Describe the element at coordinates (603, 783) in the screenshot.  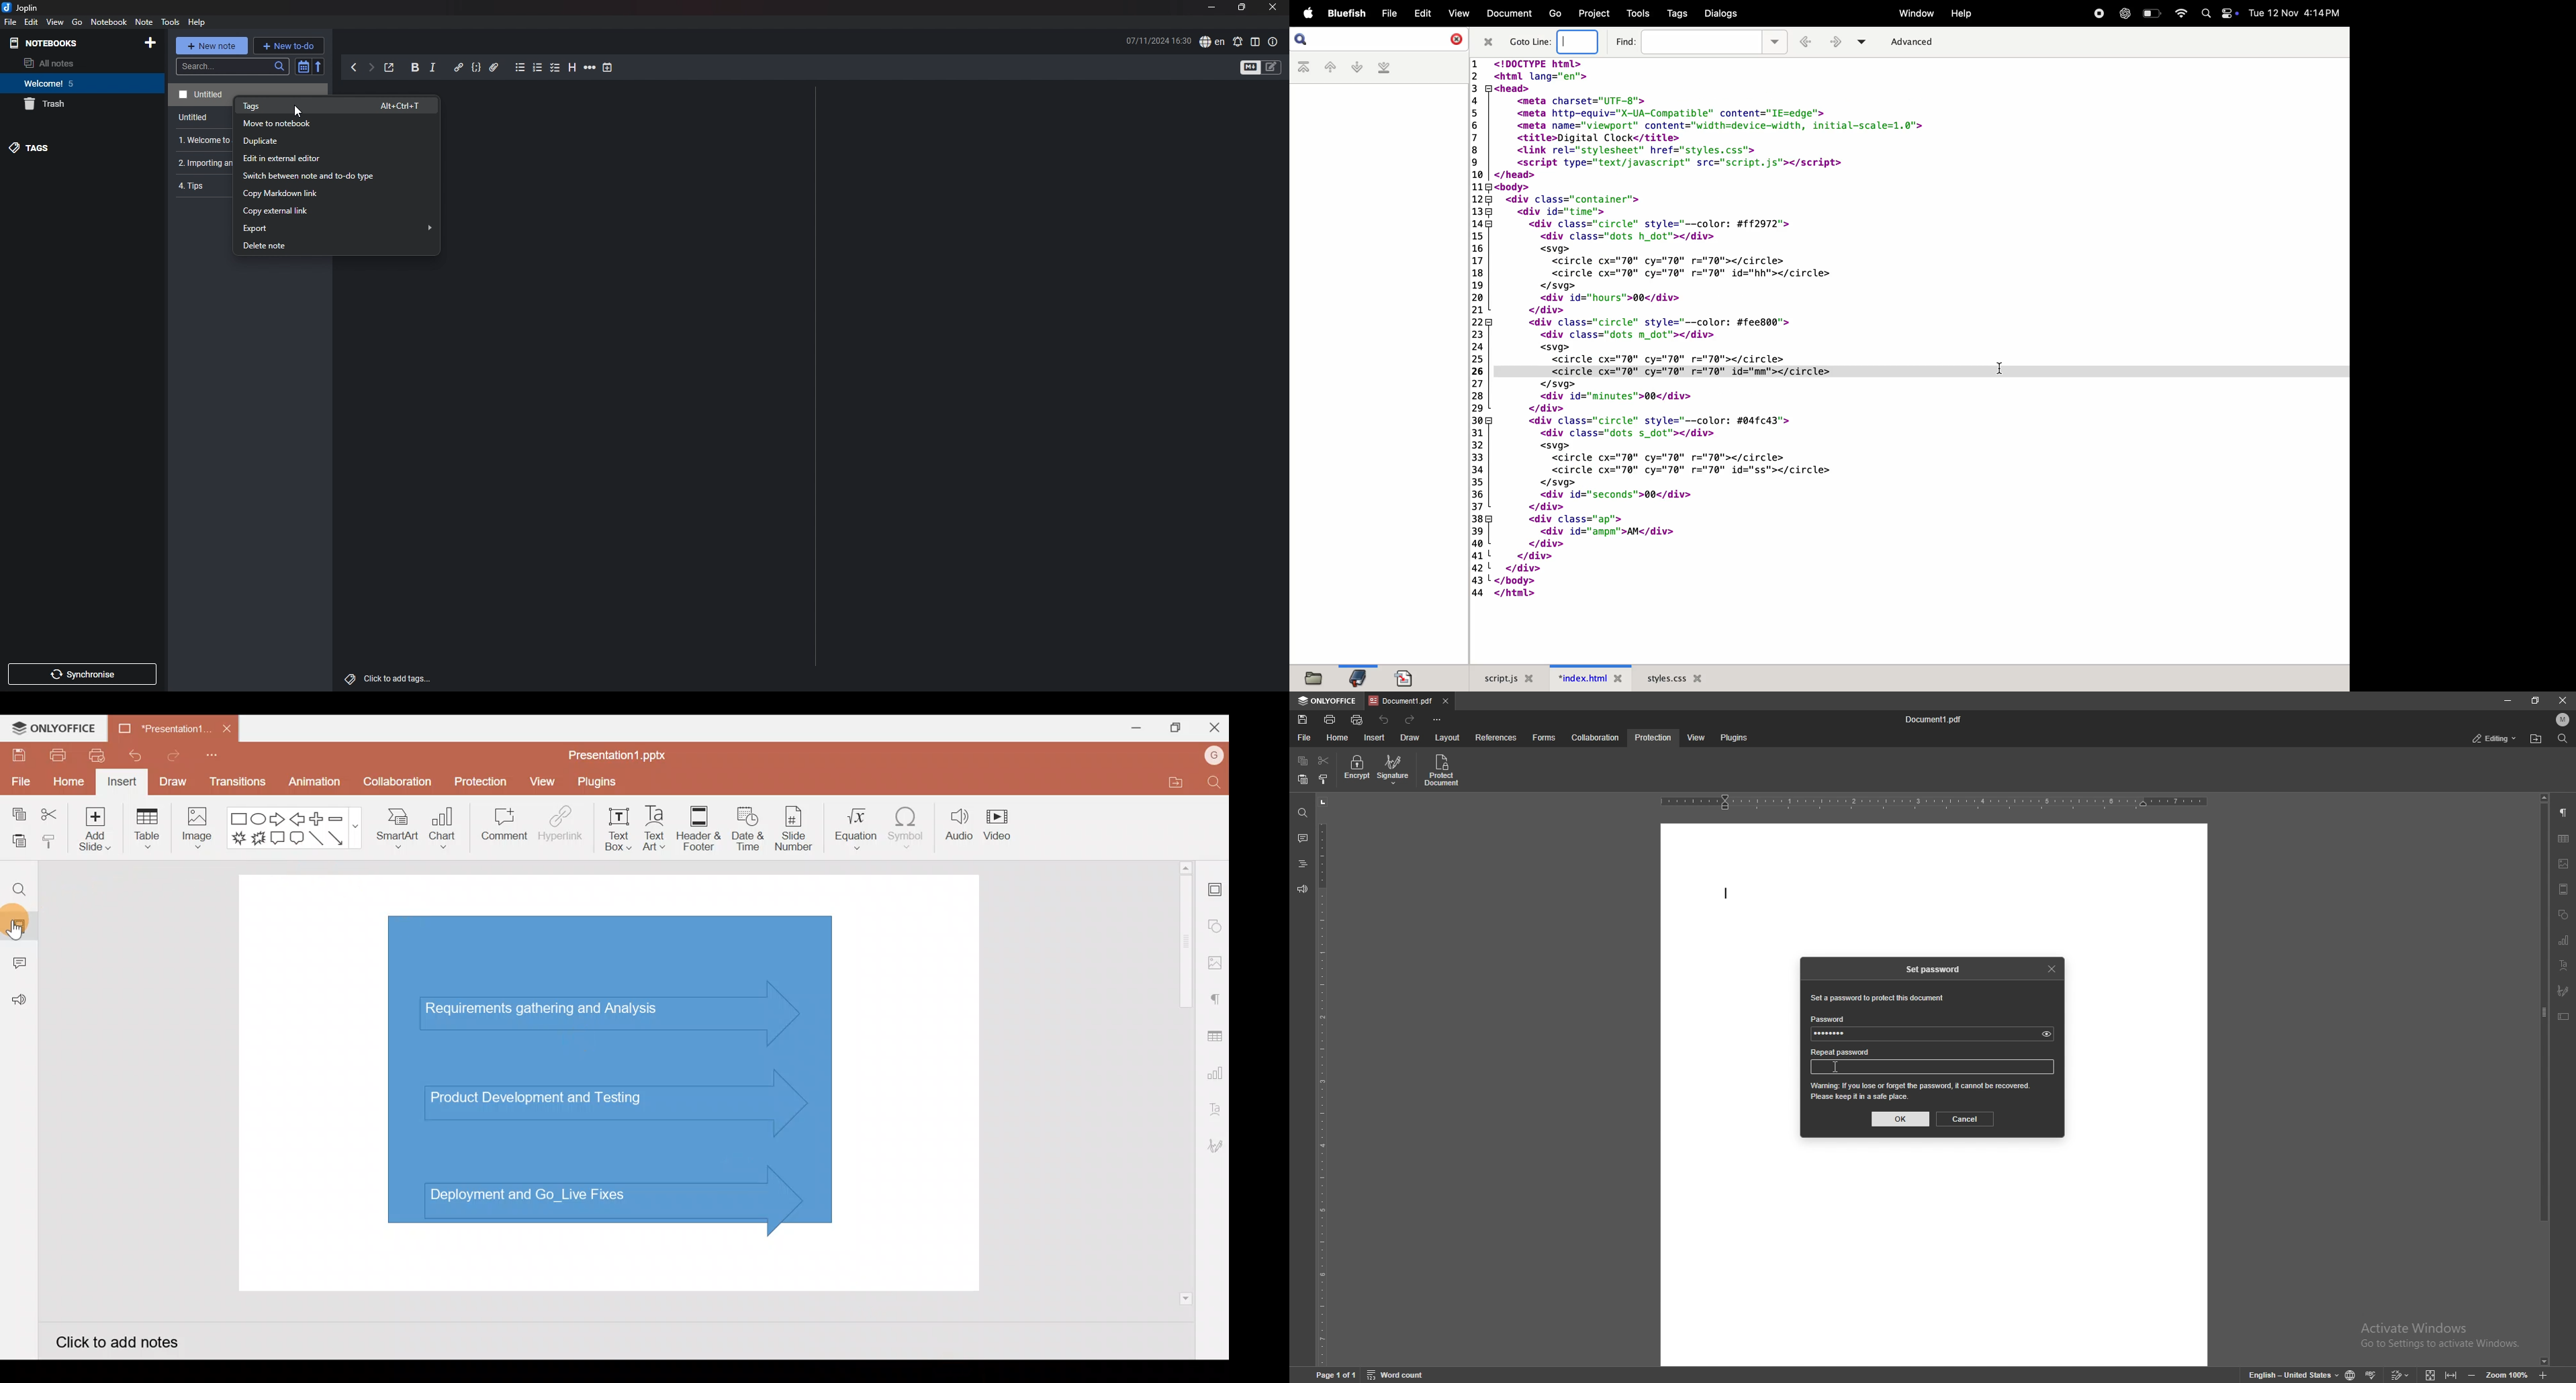
I see `Plugins` at that location.